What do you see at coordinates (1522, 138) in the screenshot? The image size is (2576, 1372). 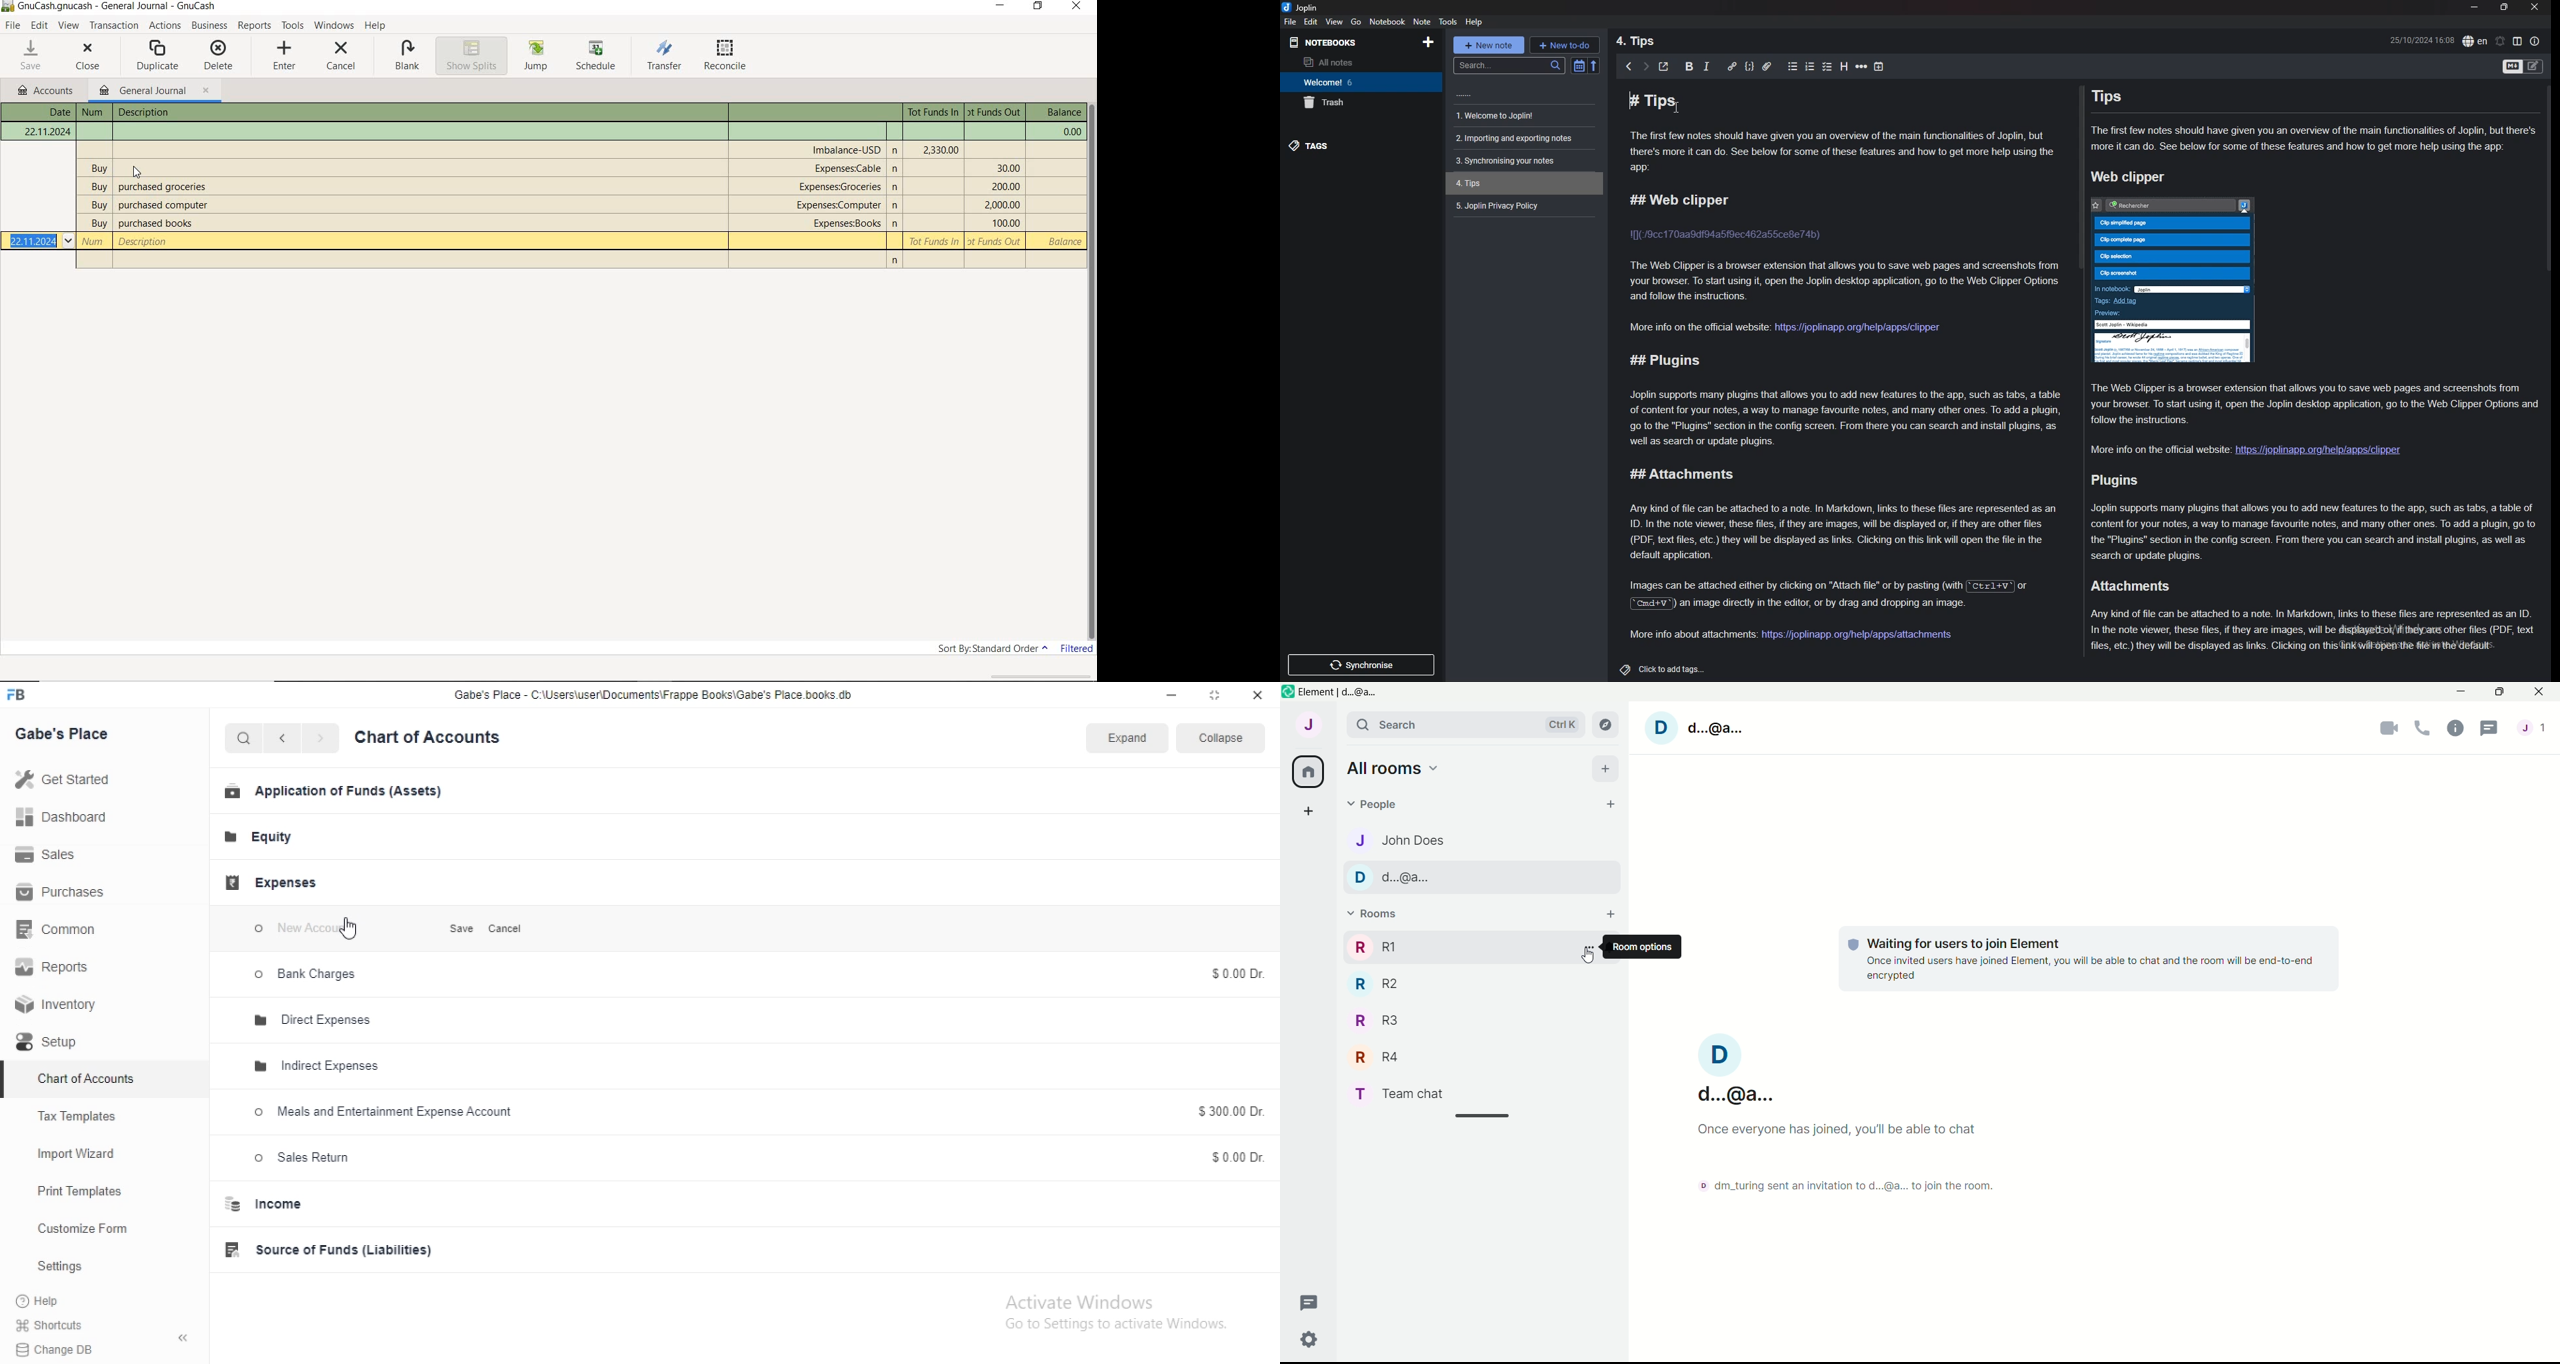 I see `note 3` at bounding box center [1522, 138].